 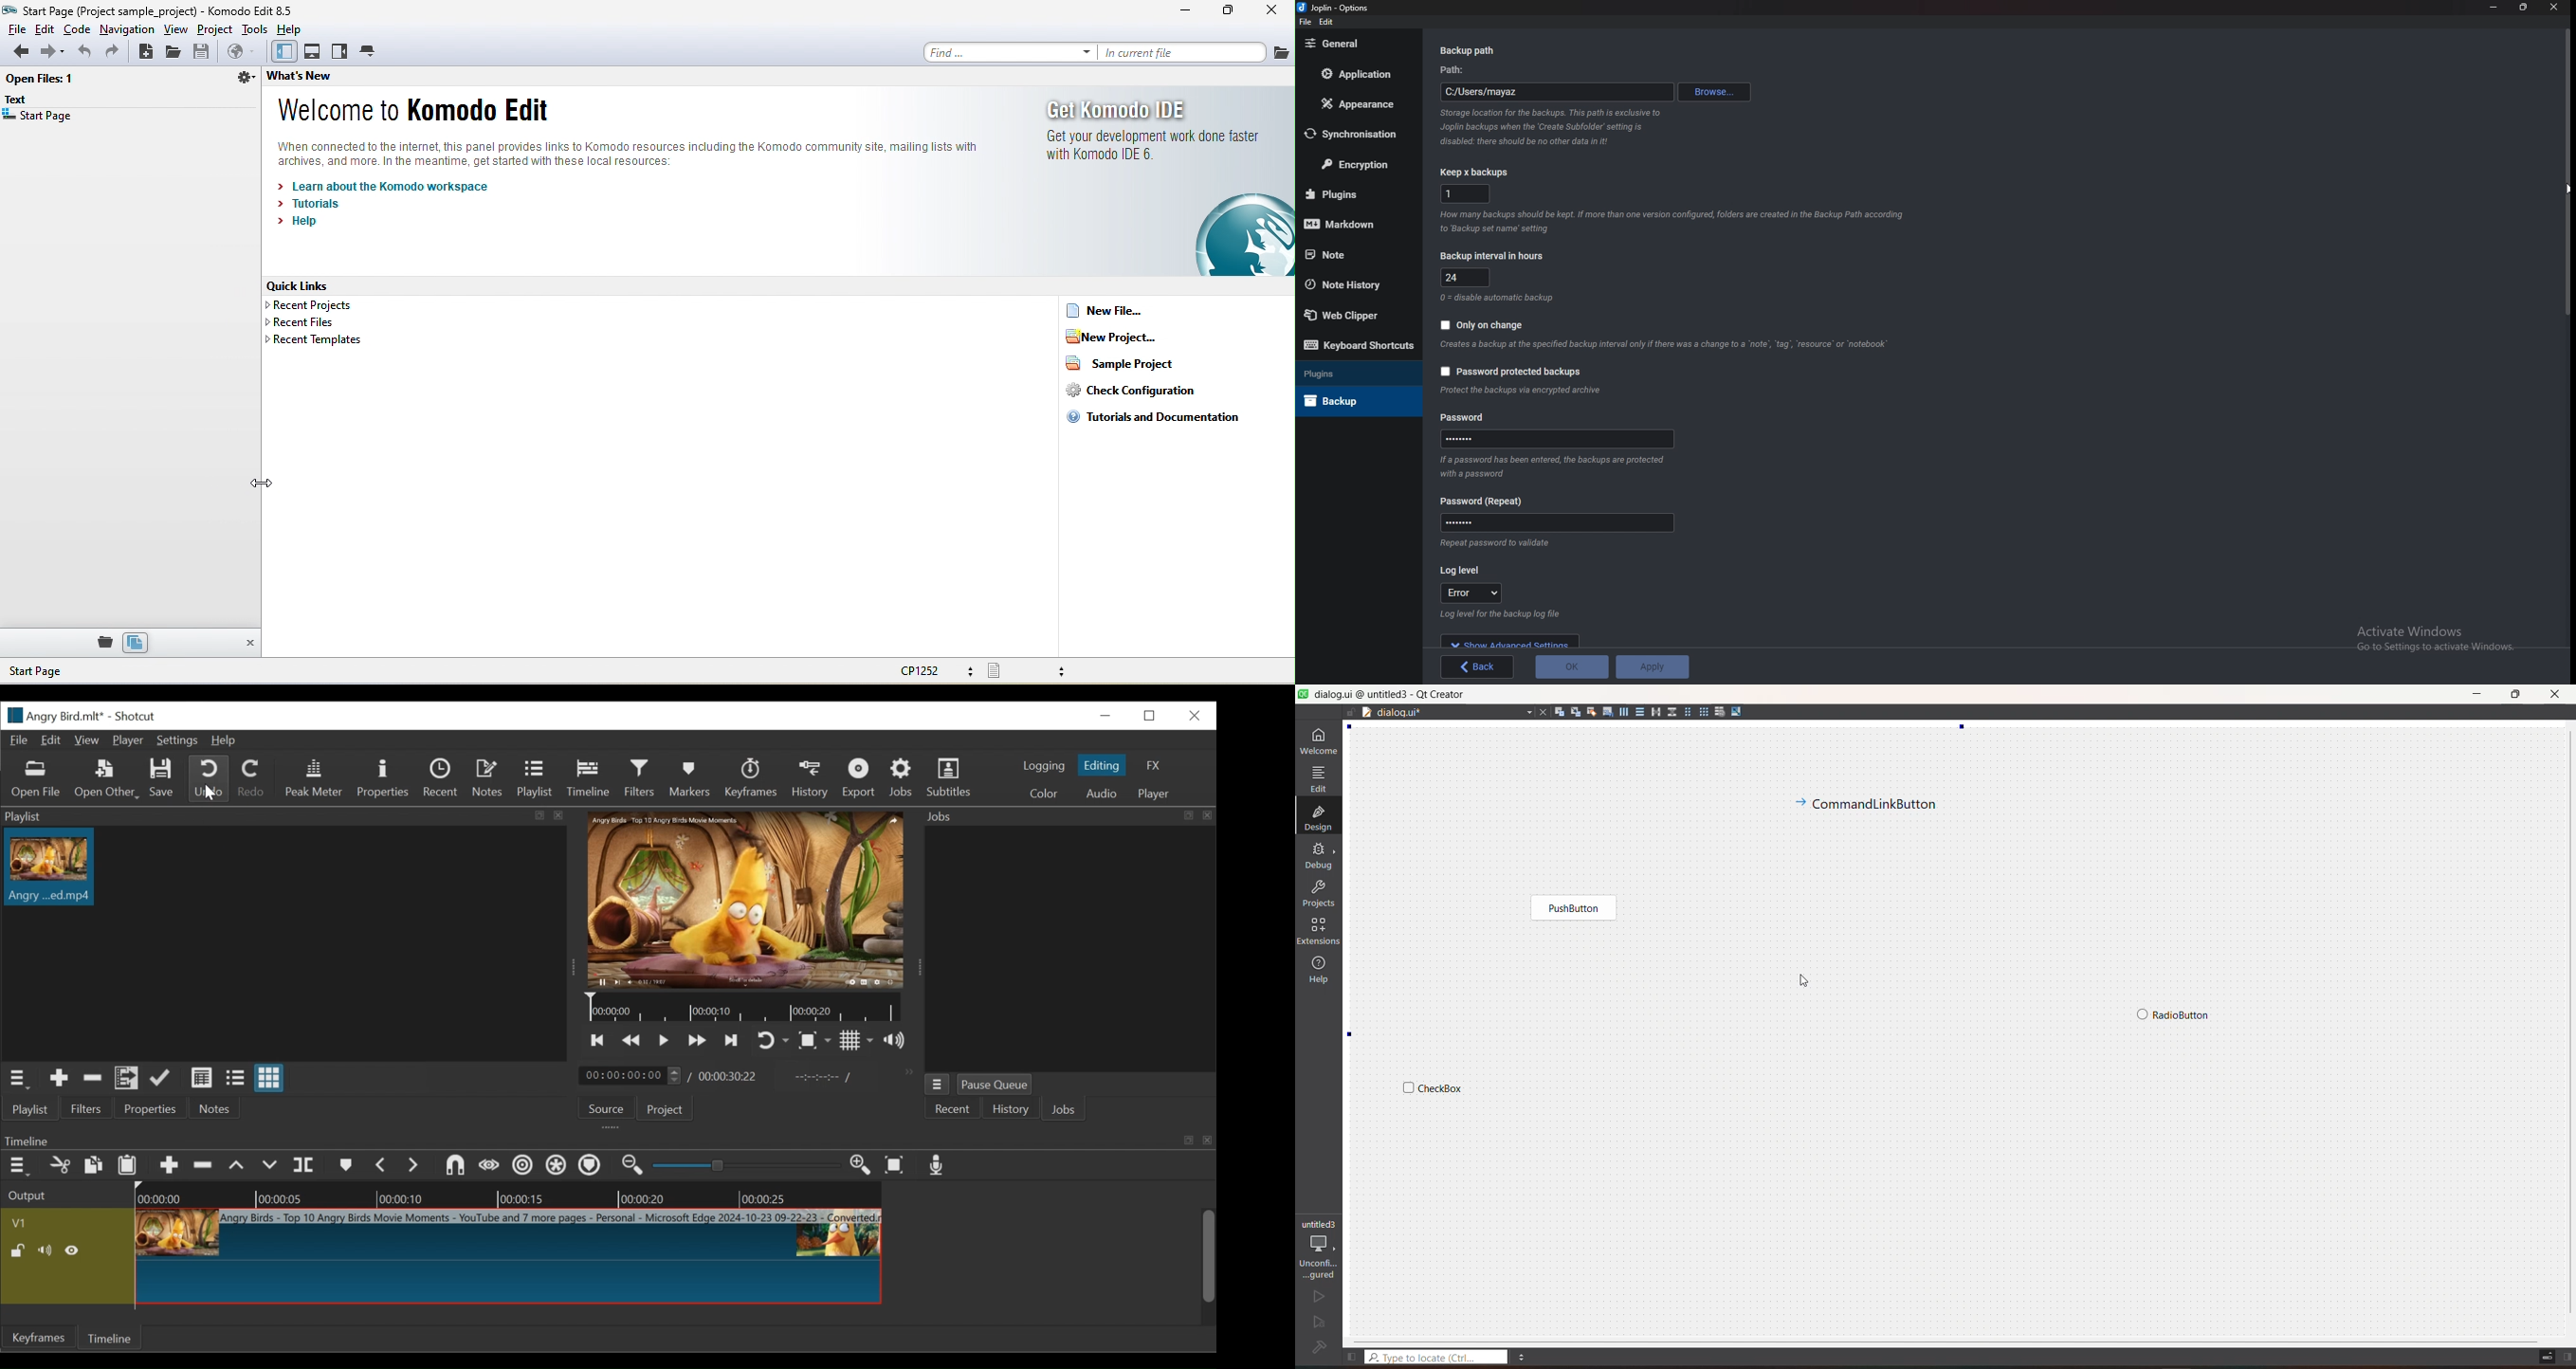 I want to click on close, so click(x=1268, y=12).